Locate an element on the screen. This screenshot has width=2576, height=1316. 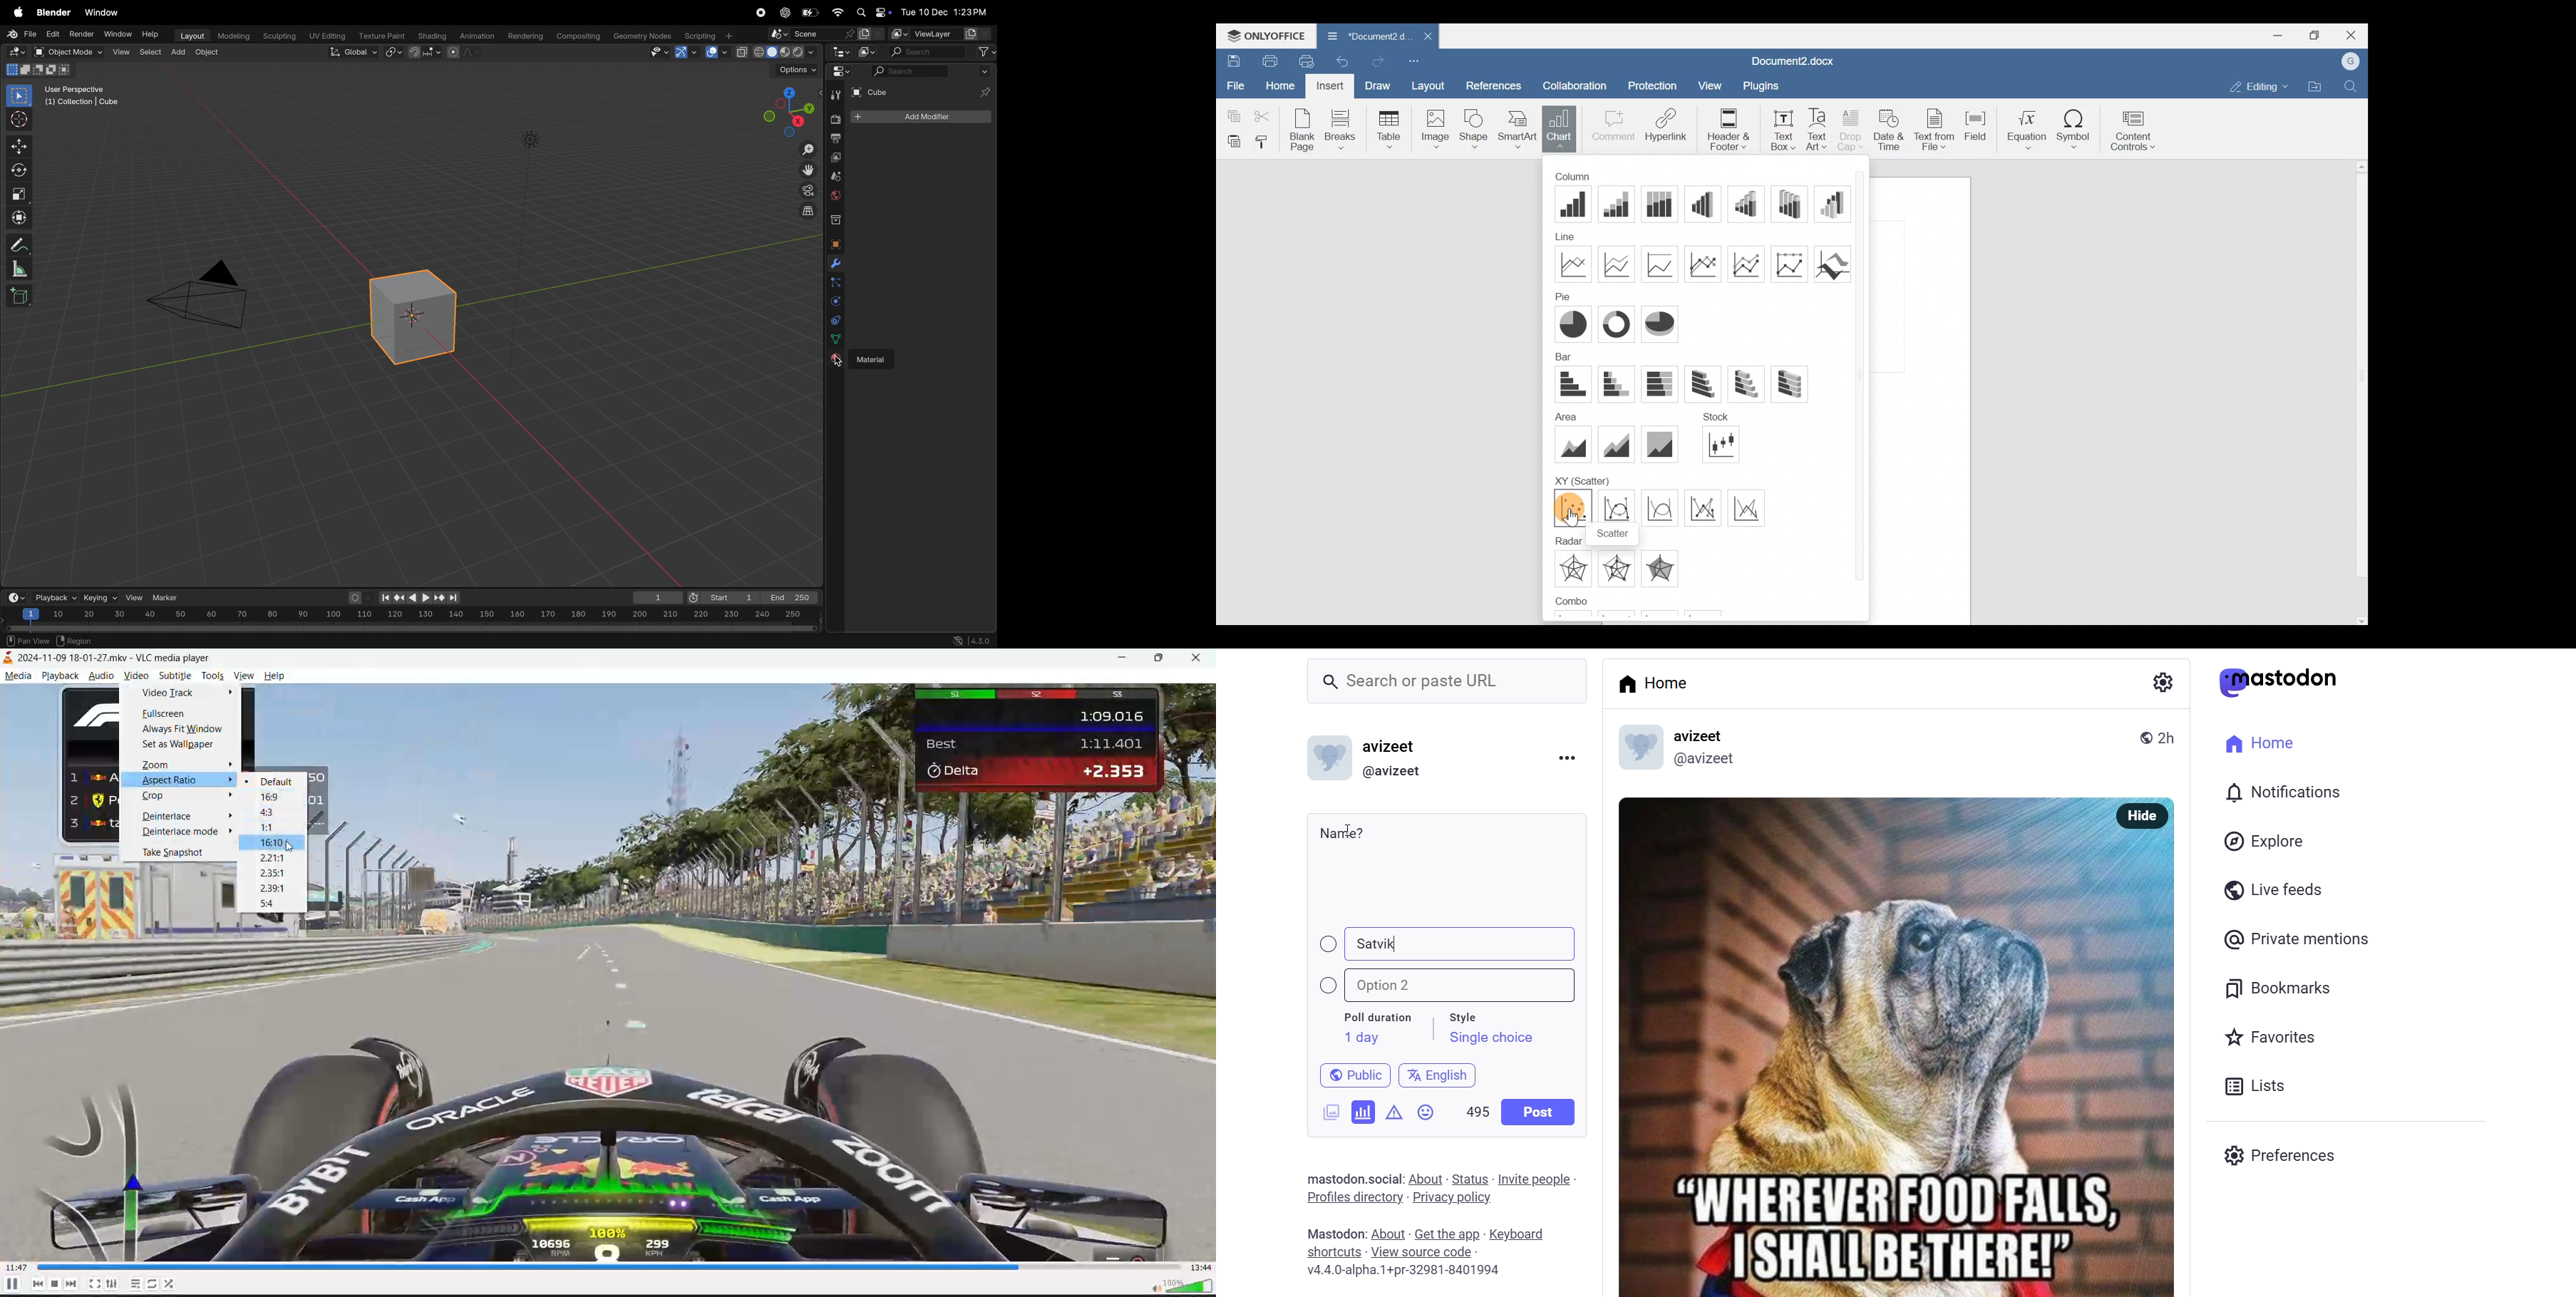
emoji is located at coordinates (1427, 1115).